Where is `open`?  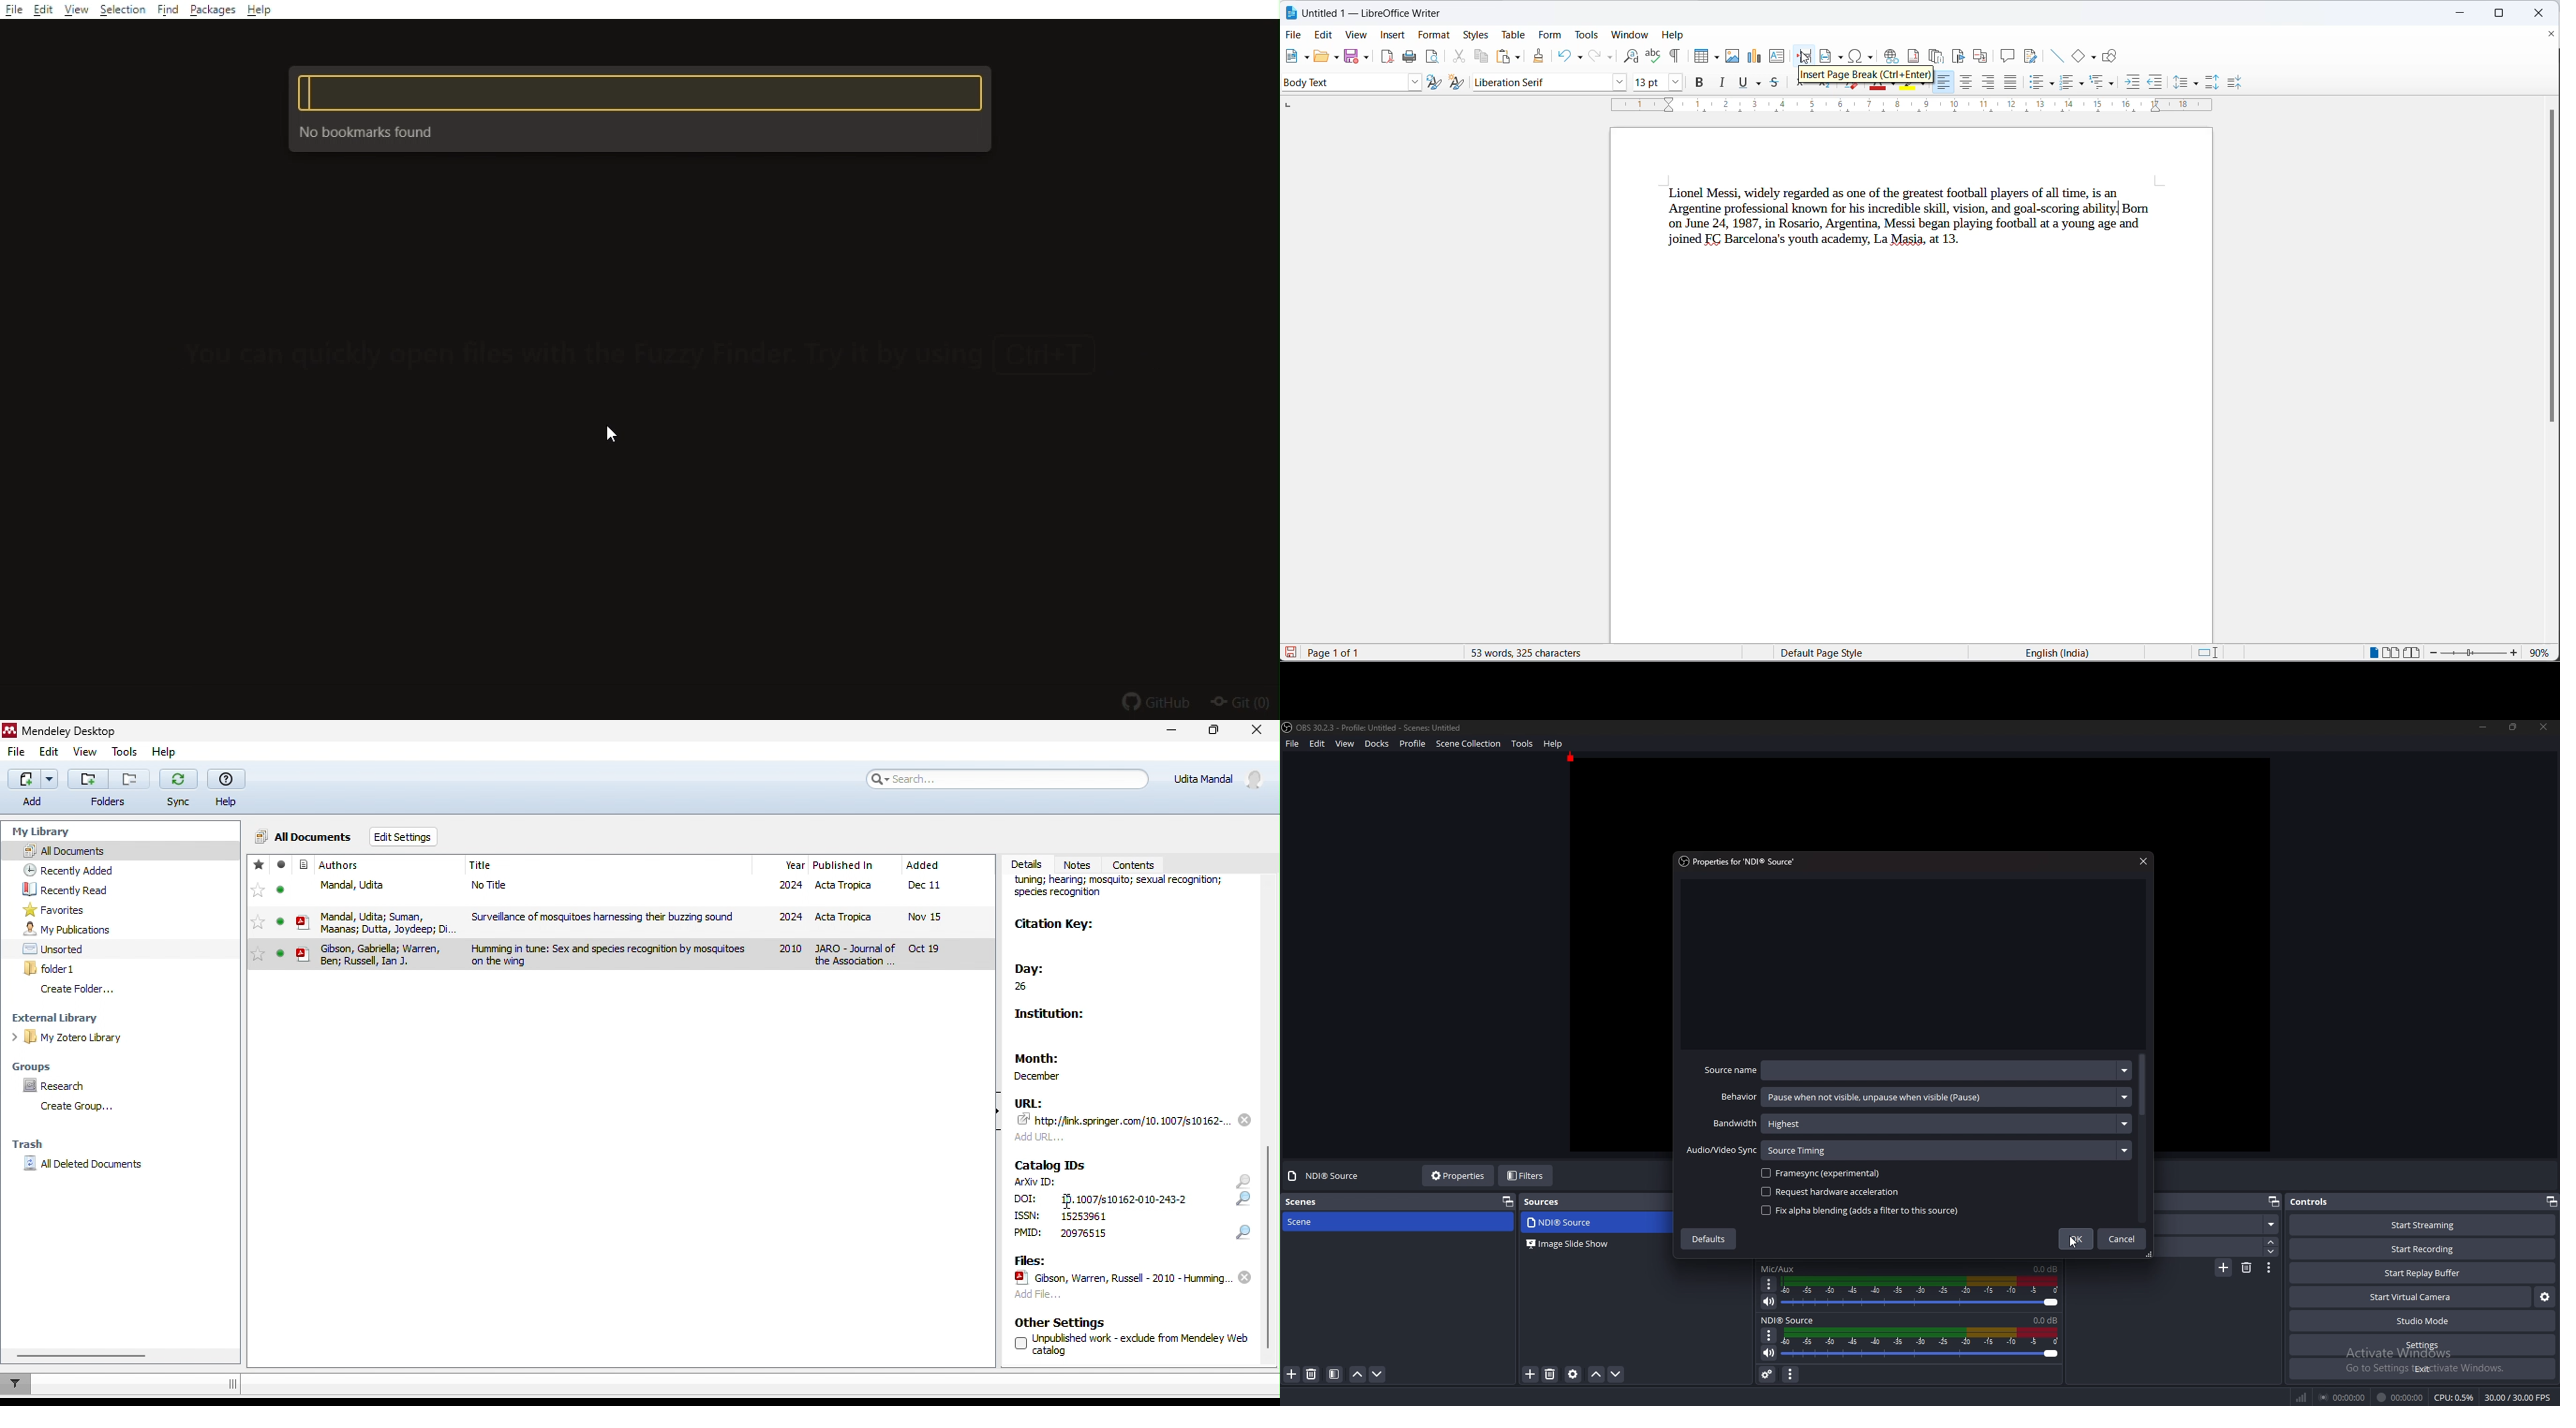
open is located at coordinates (1319, 58).